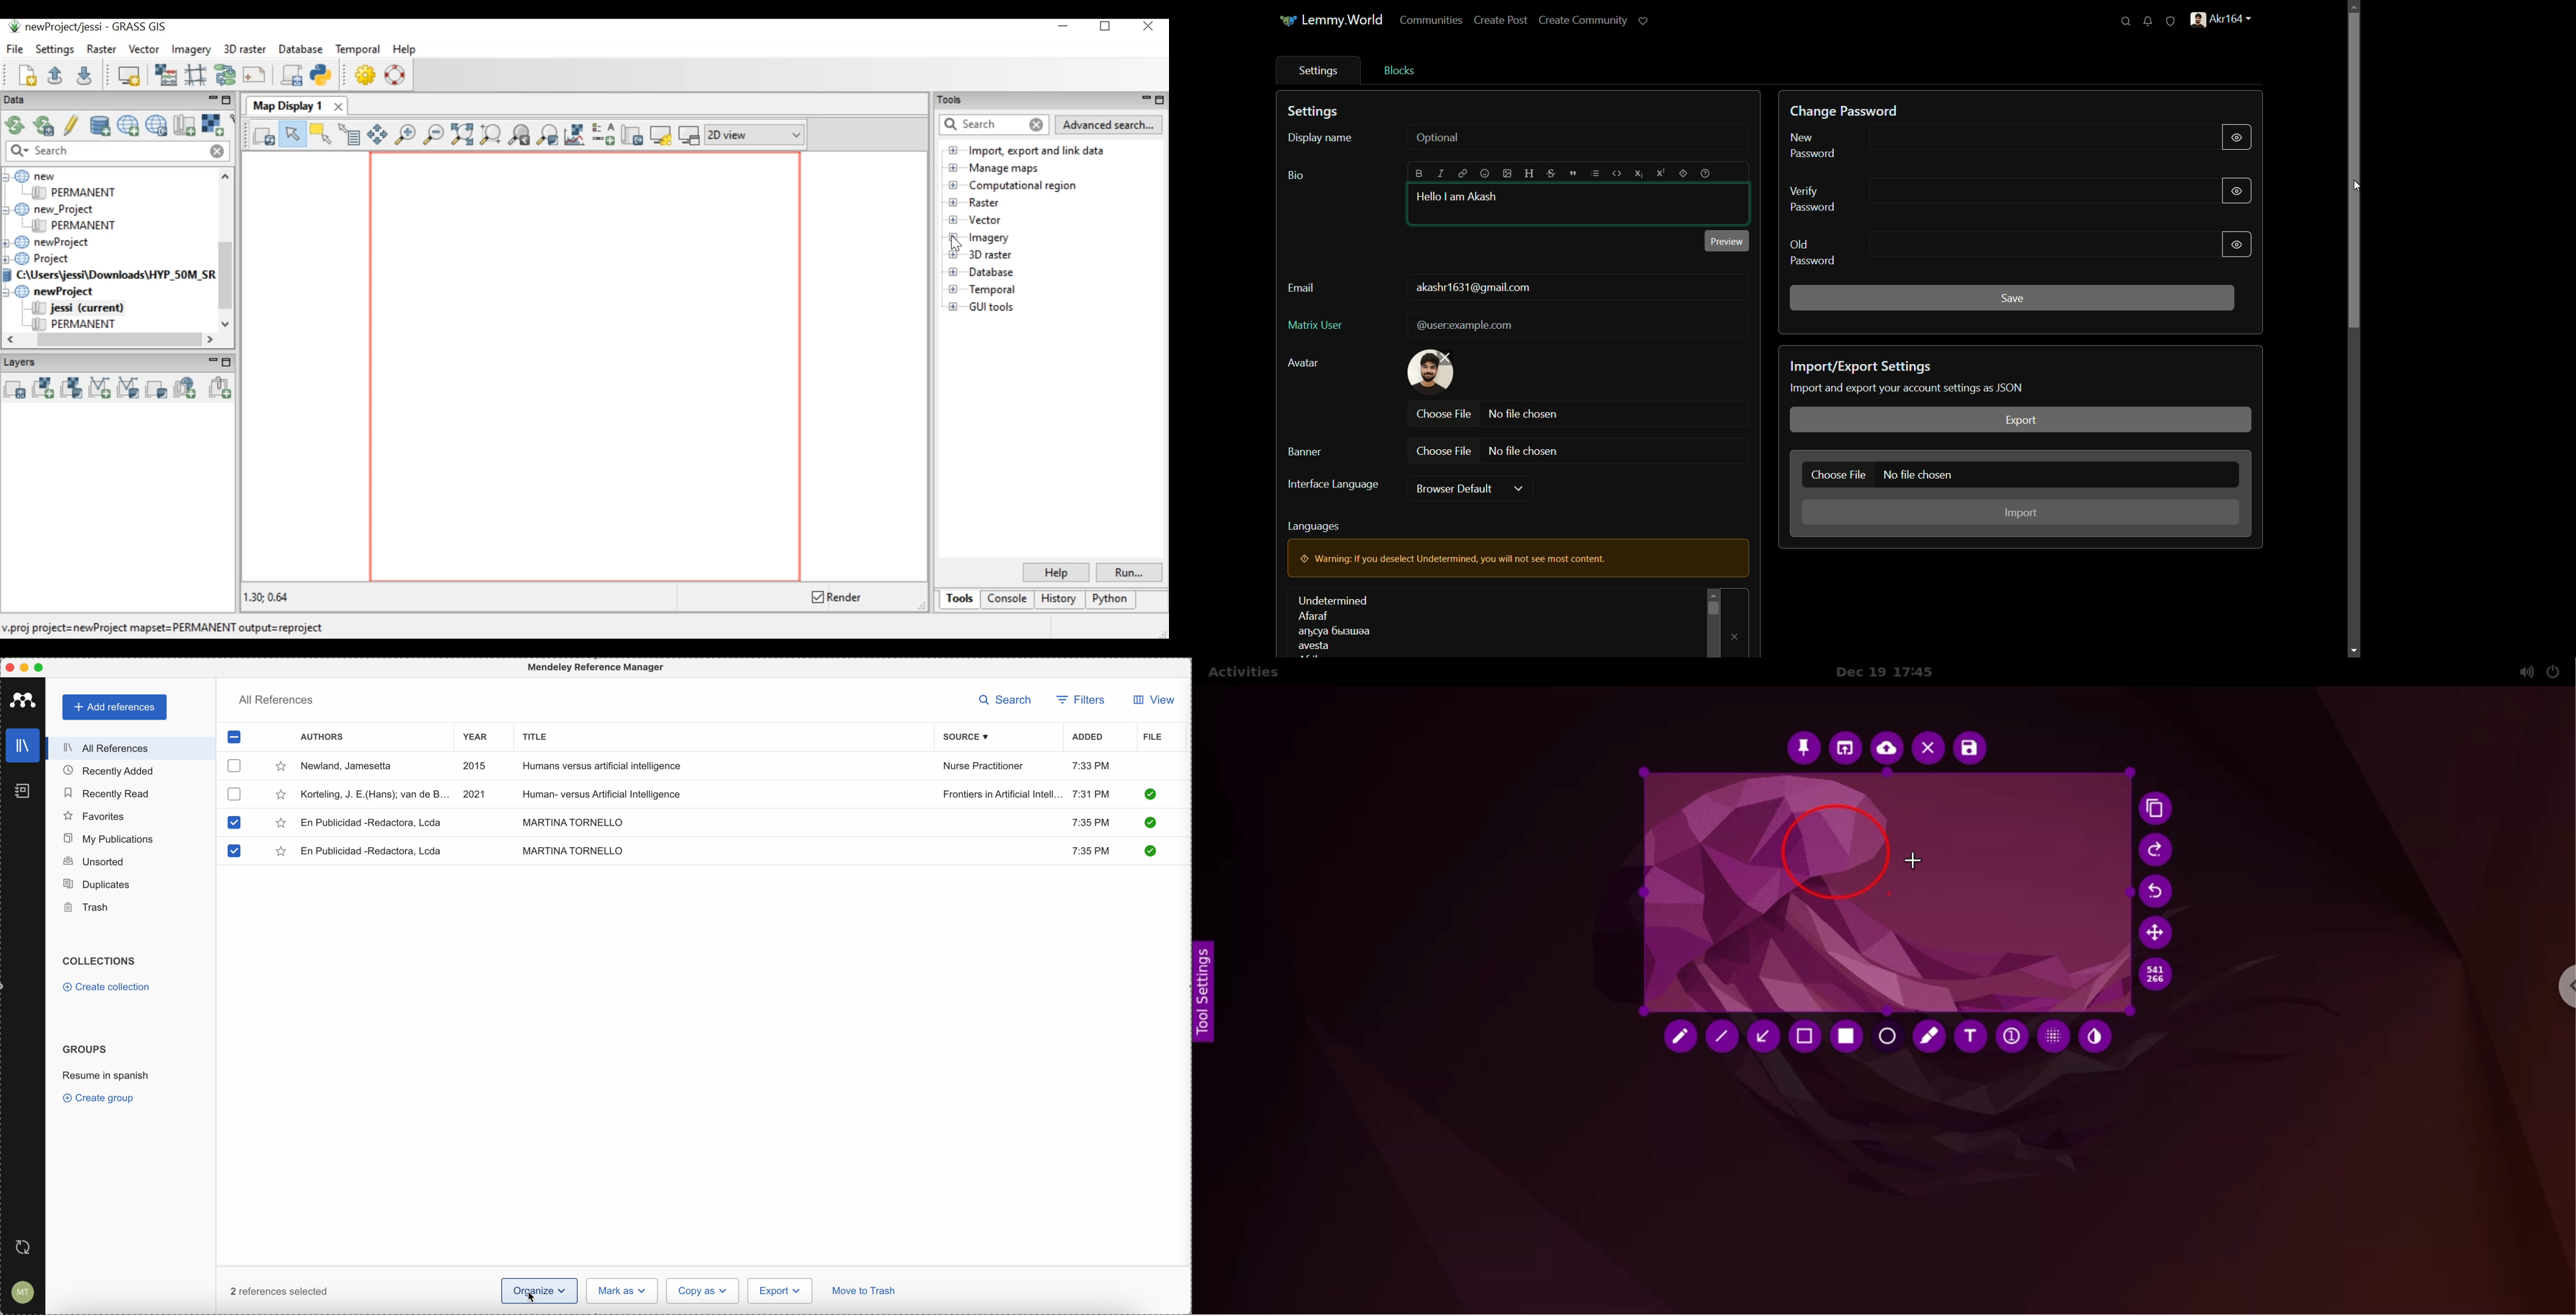  Describe the element at coordinates (109, 988) in the screenshot. I see `create collection` at that location.